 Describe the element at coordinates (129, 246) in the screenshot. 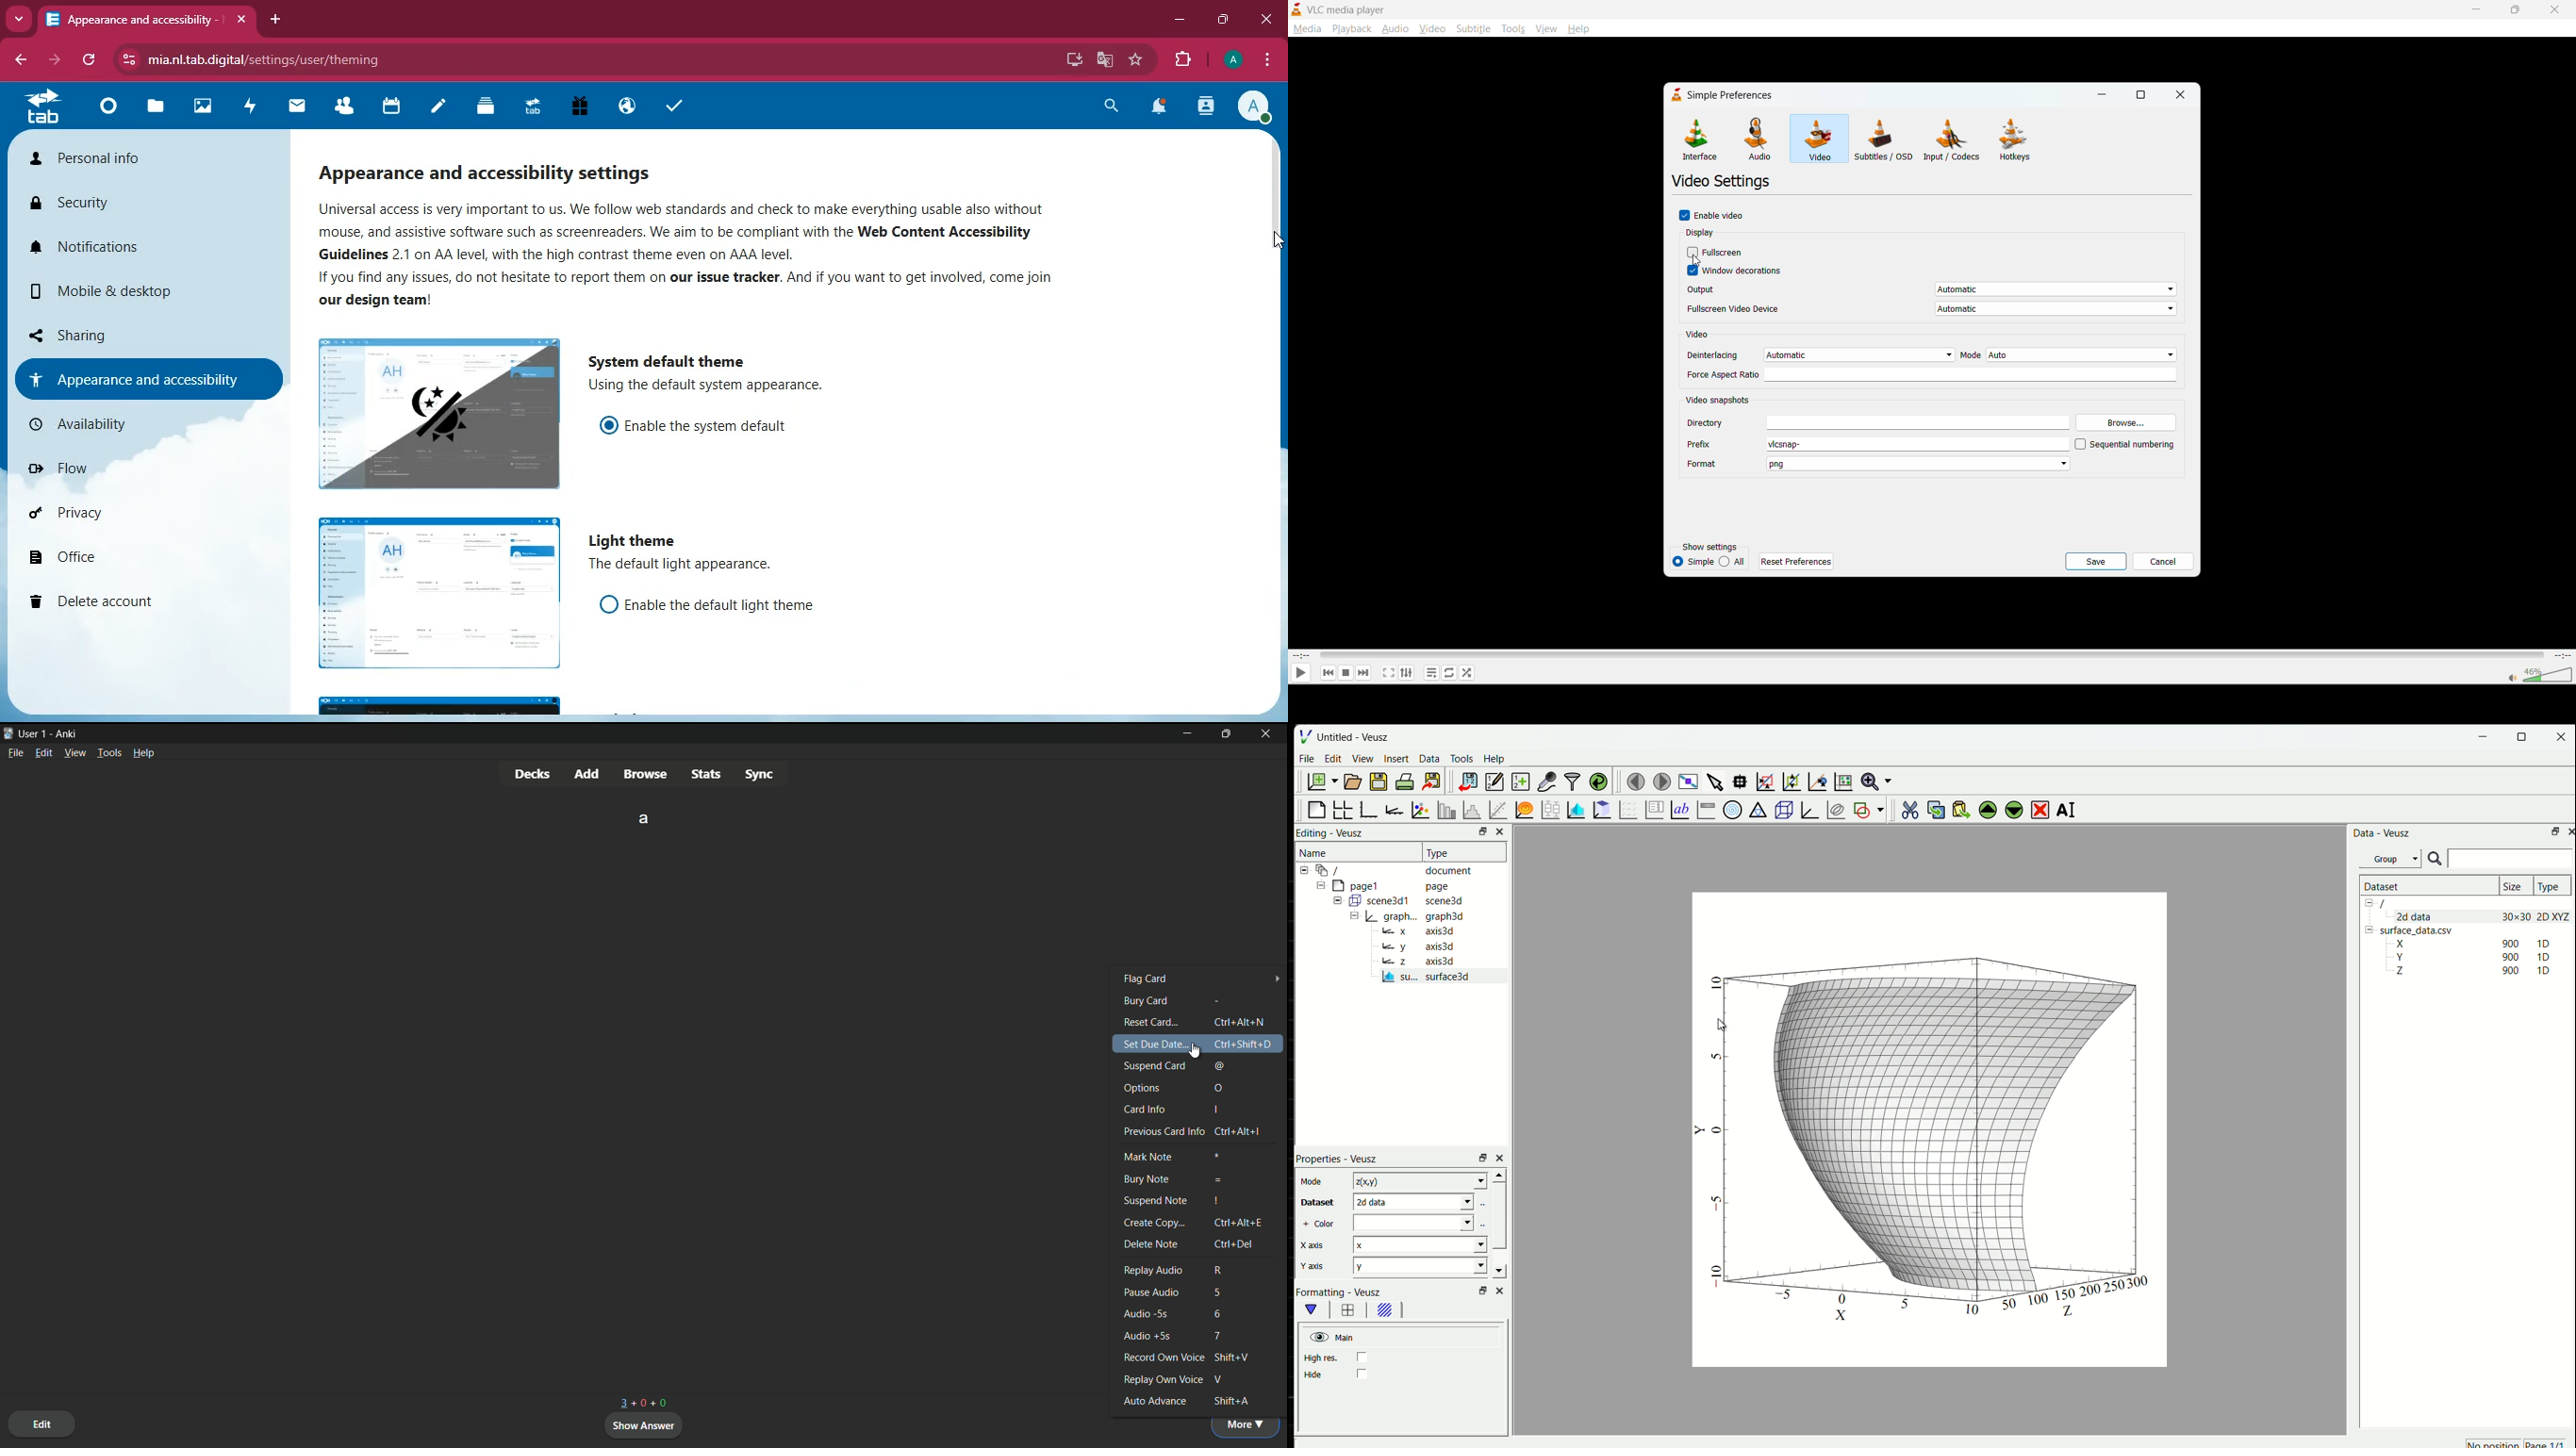

I see `notifications` at that location.